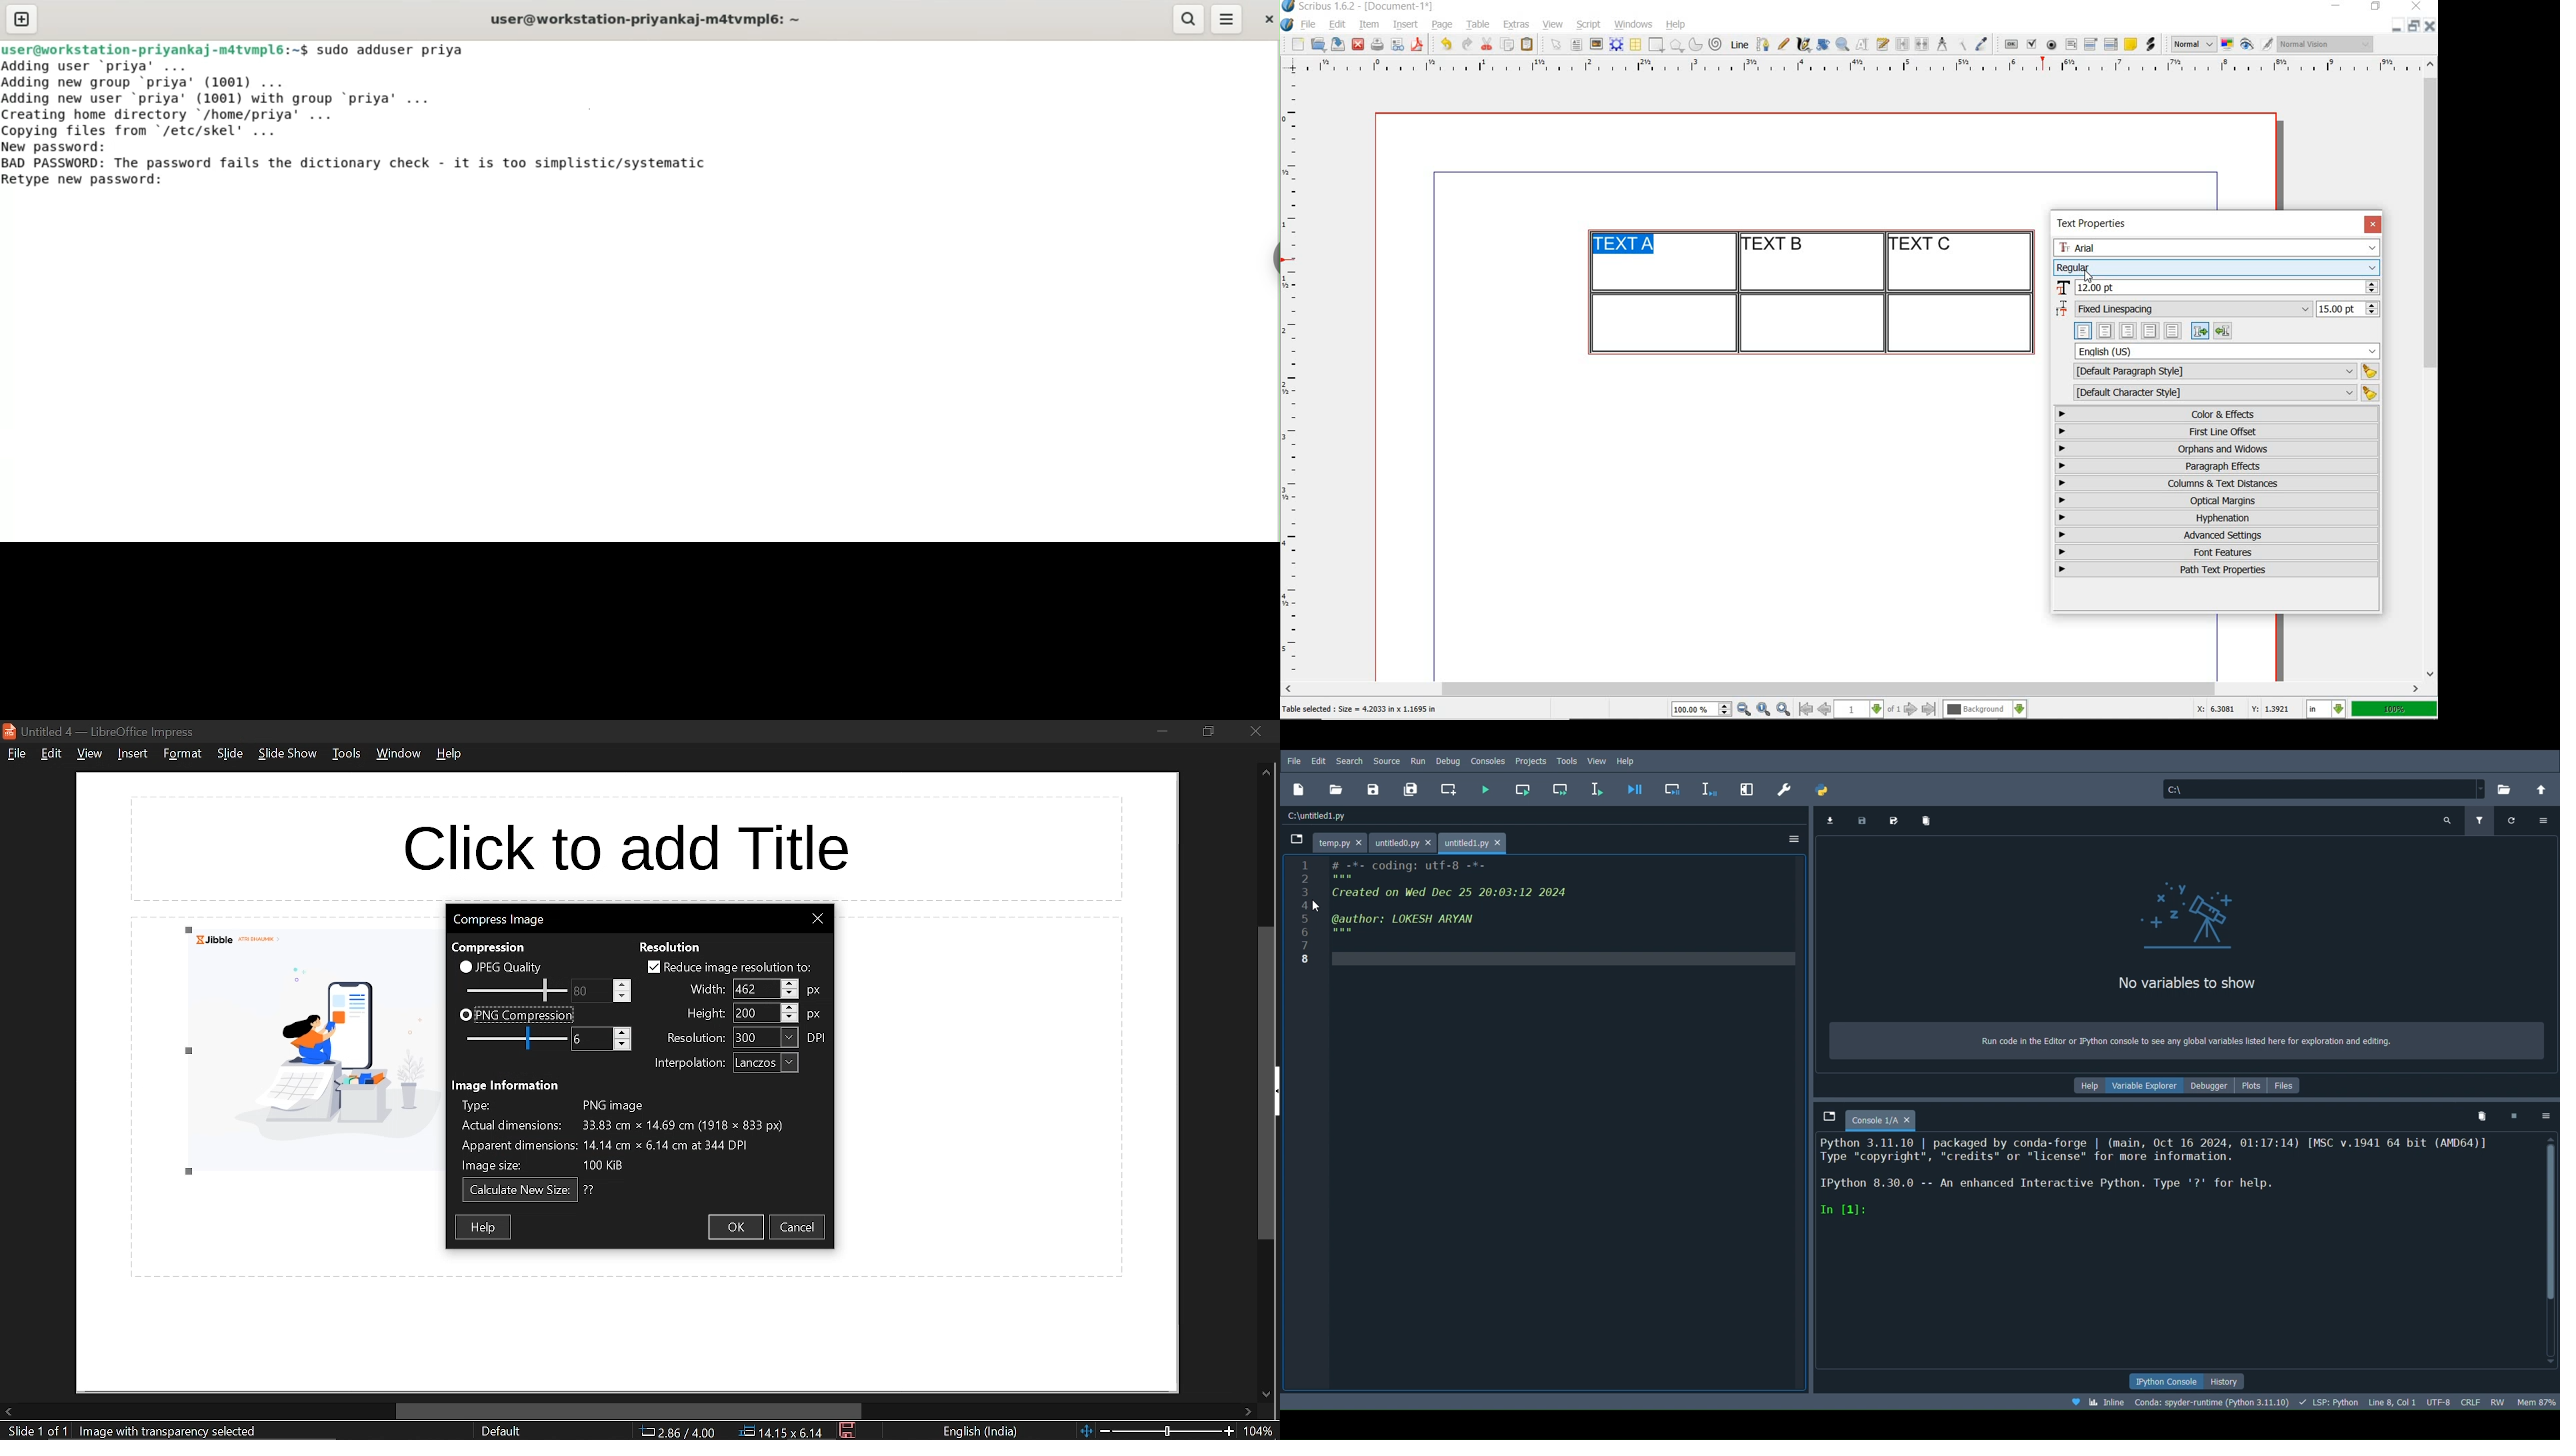 Image resolution: width=2576 pixels, height=1456 pixels. I want to click on select current page level, so click(1868, 709).